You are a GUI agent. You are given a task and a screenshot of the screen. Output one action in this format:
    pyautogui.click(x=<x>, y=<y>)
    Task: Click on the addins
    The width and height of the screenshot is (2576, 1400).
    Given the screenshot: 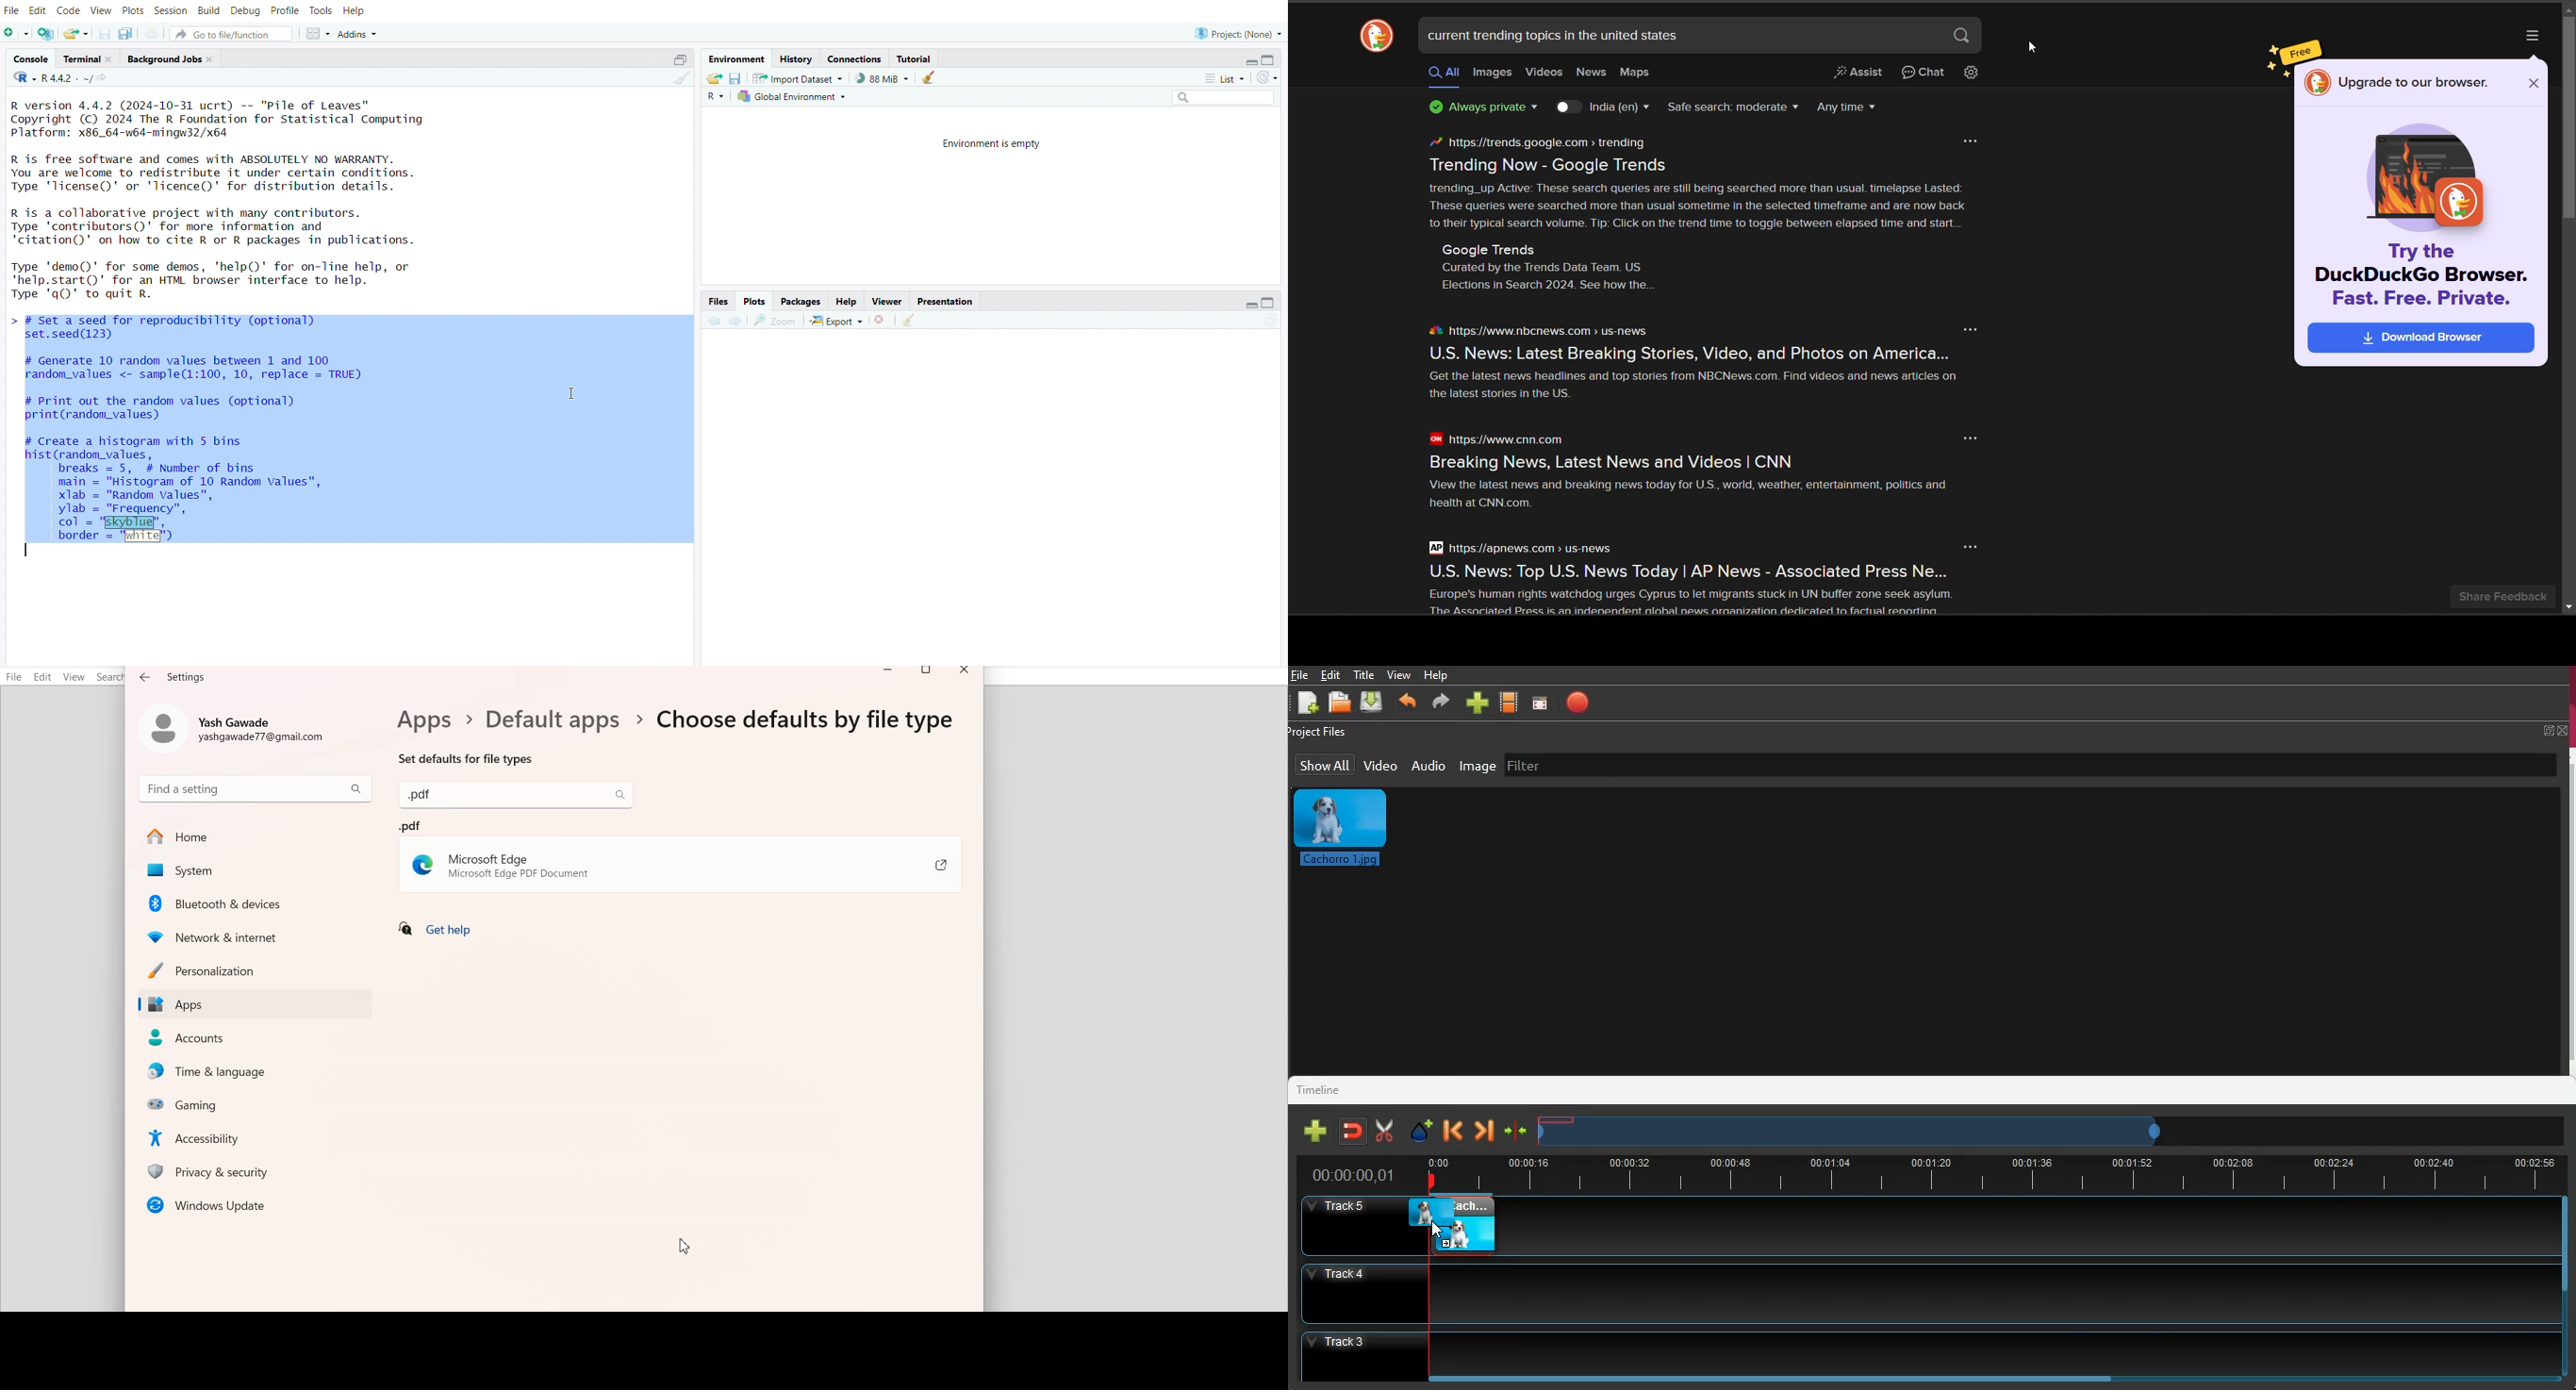 What is the action you would take?
    pyautogui.click(x=361, y=32)
    